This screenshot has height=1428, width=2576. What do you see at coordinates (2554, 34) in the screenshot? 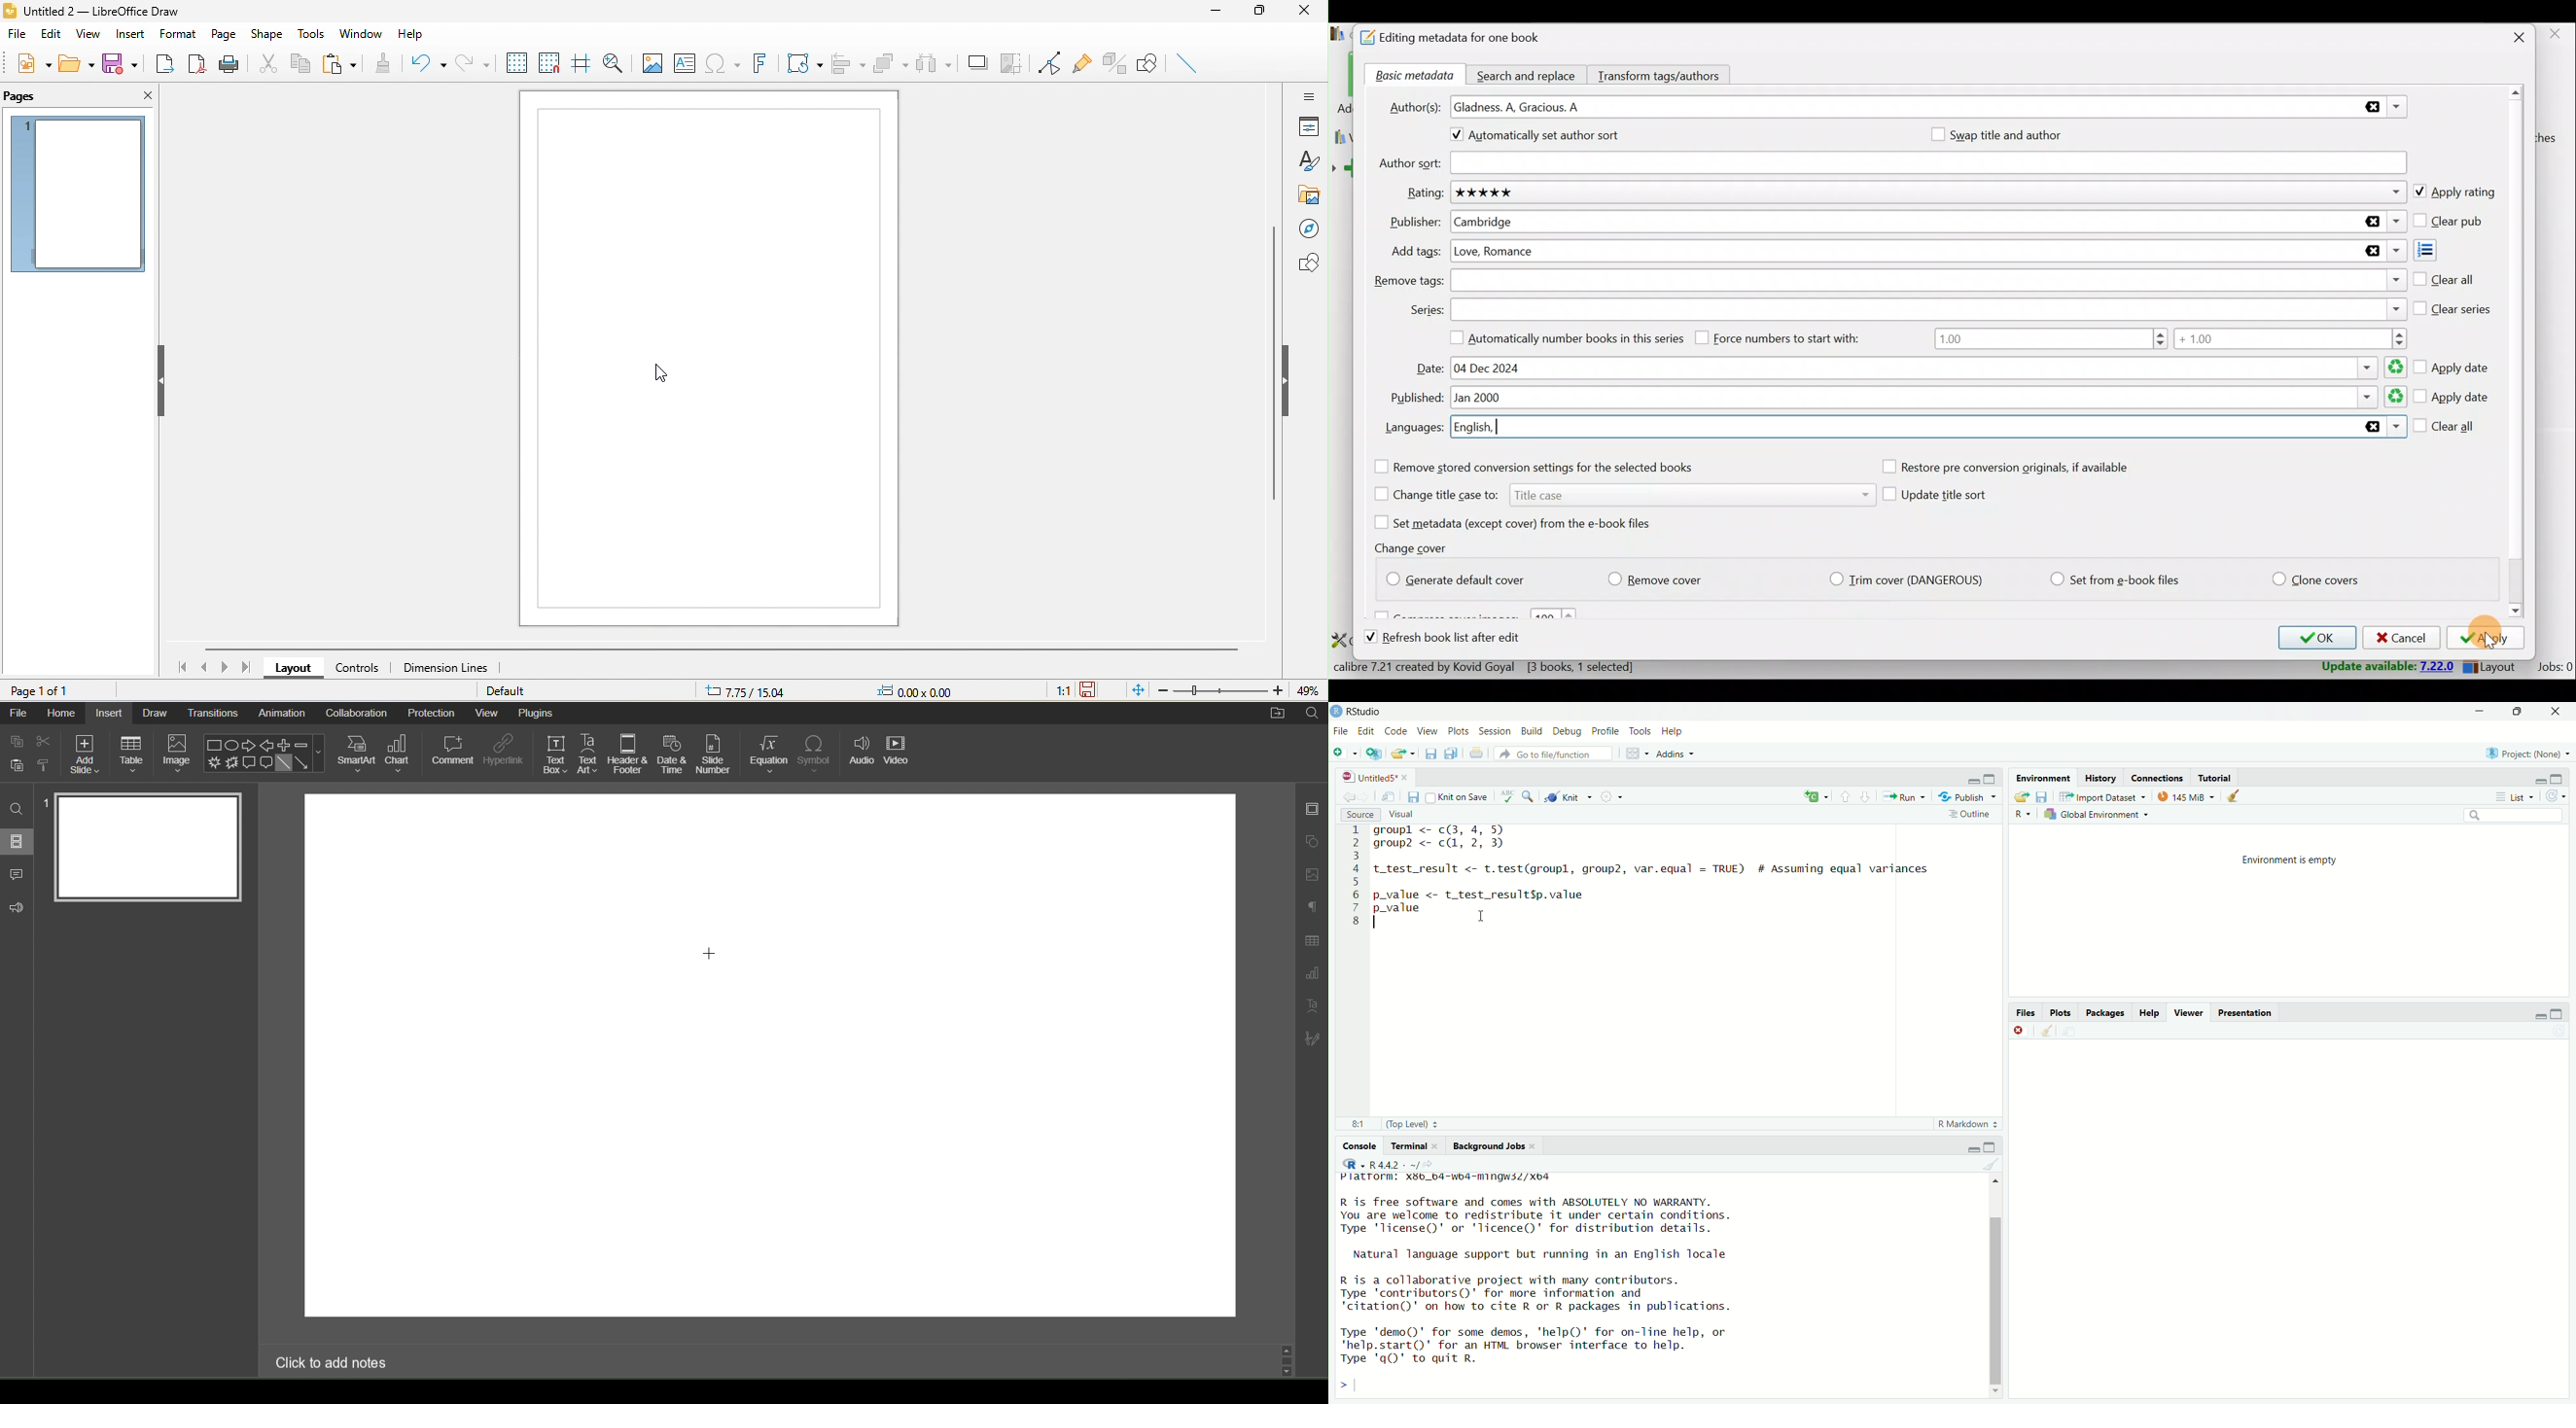
I see `close` at bounding box center [2554, 34].